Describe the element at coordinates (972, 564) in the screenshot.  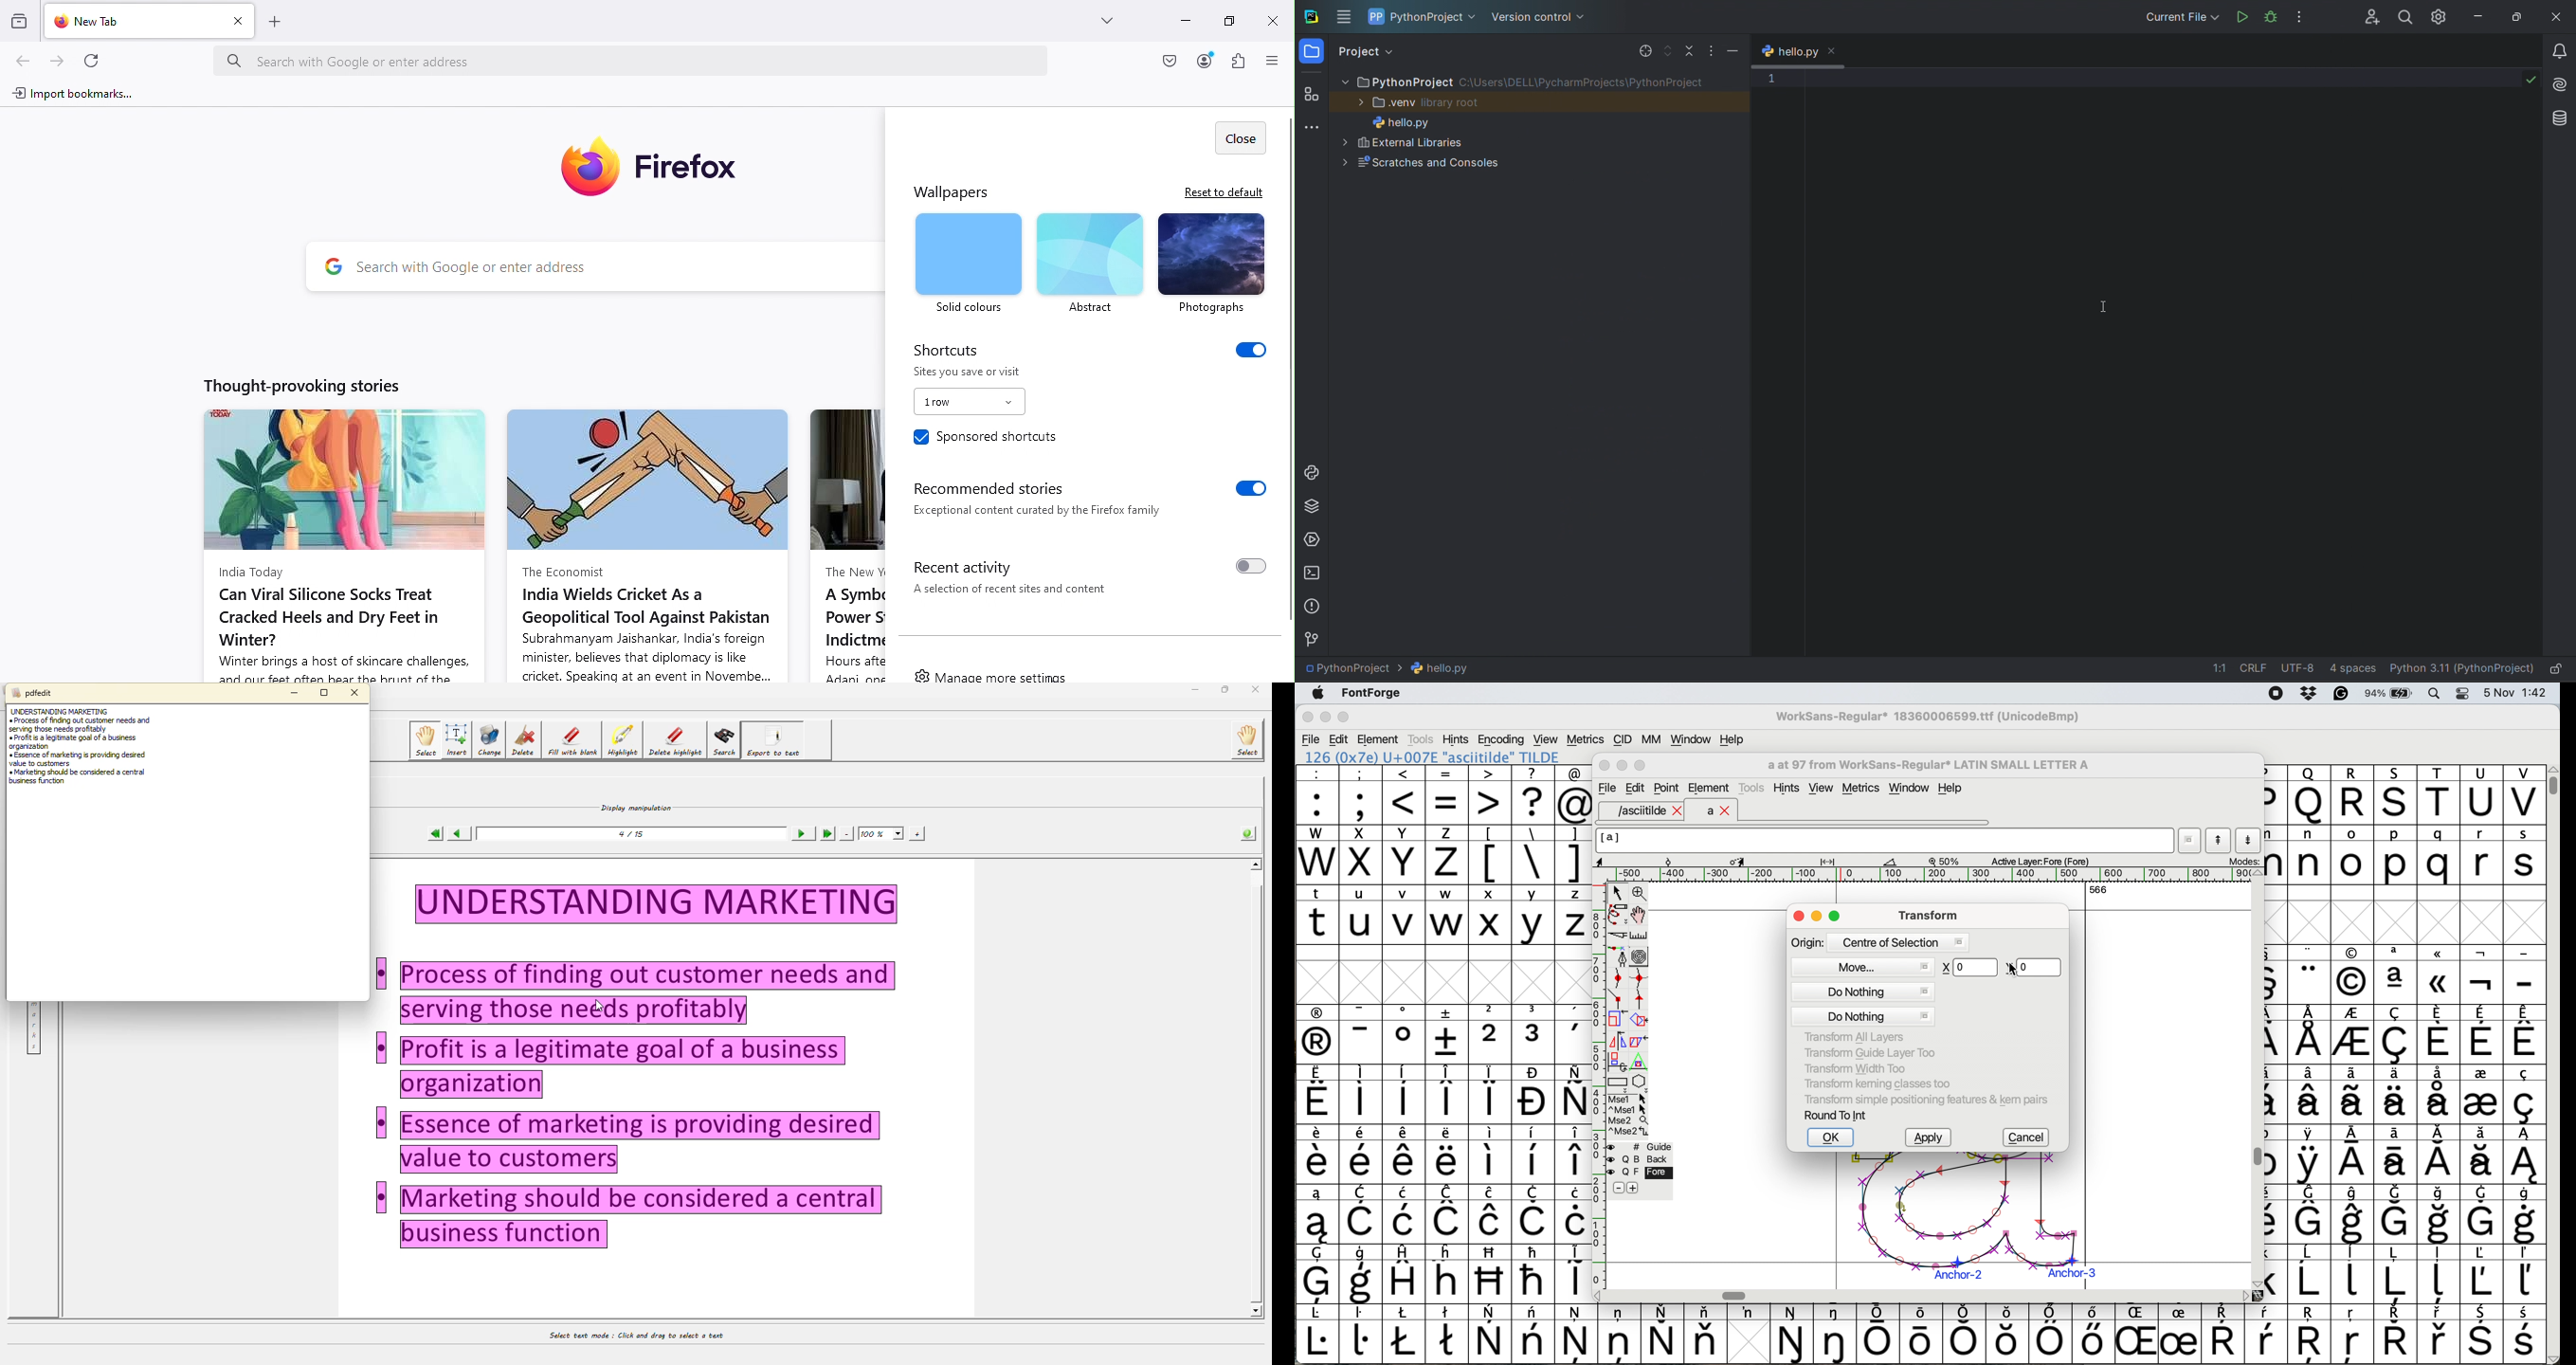
I see `Recent activity` at that location.